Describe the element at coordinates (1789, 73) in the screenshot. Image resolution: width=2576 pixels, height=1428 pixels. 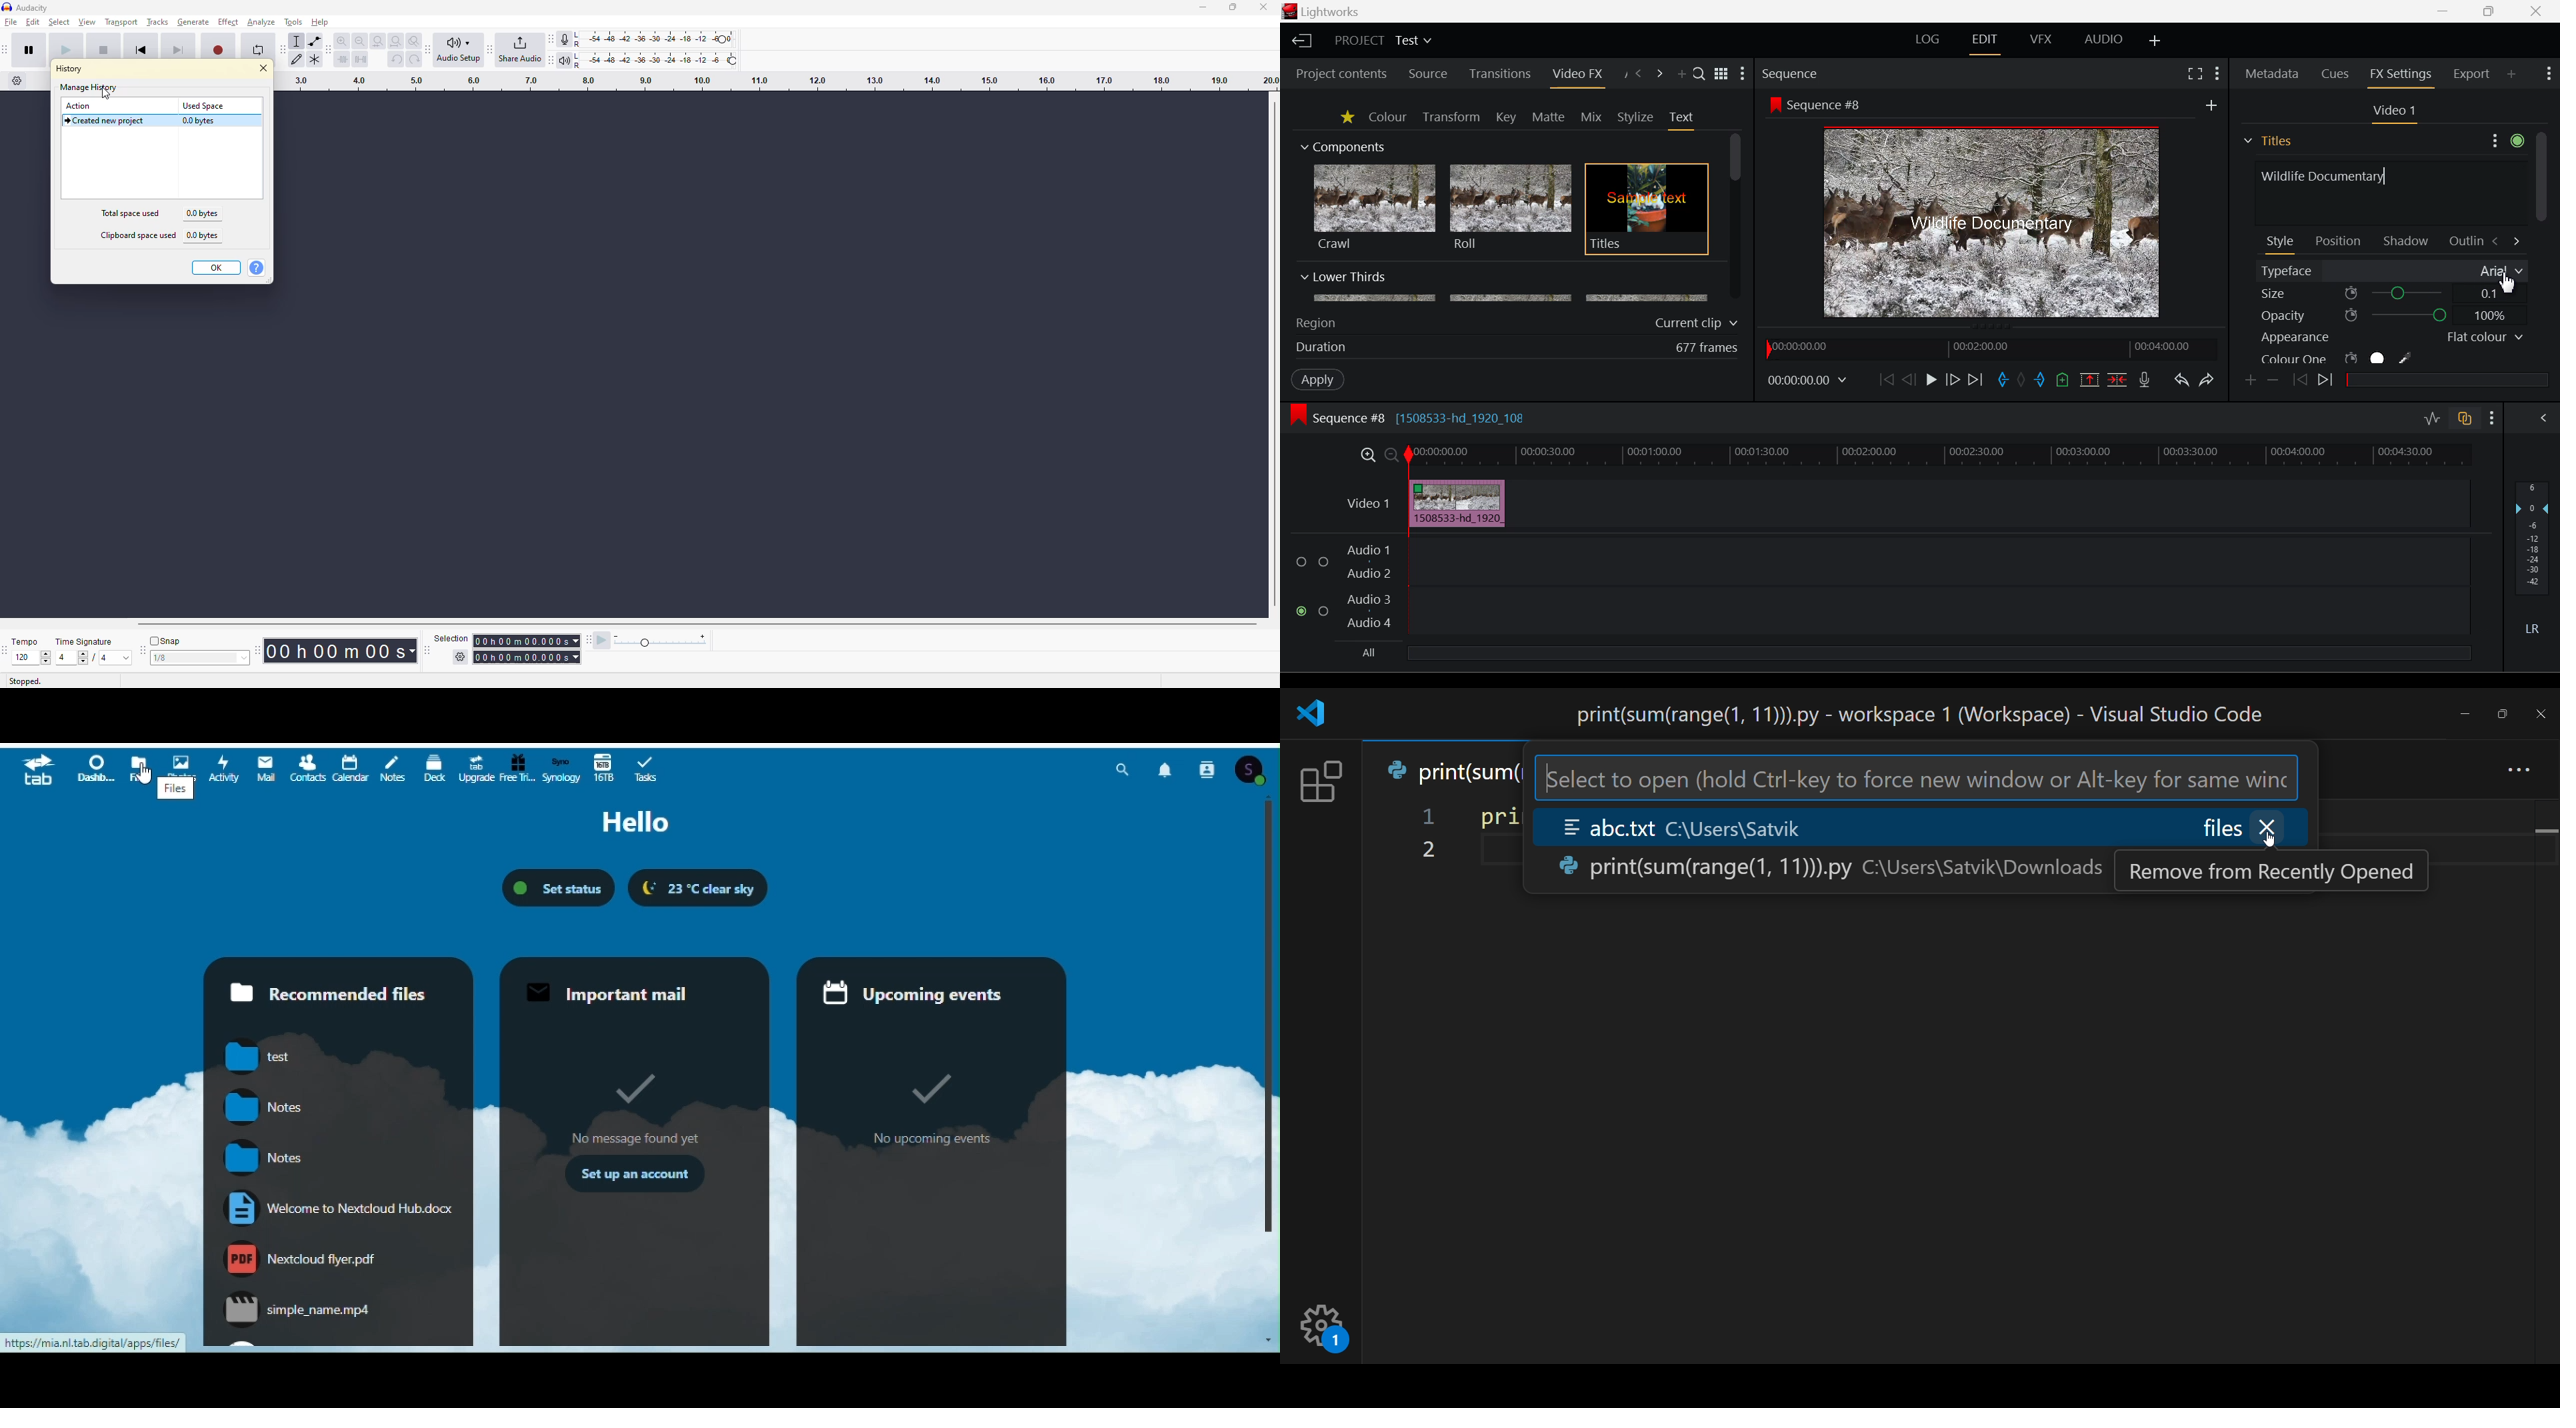
I see `Sequence` at that location.